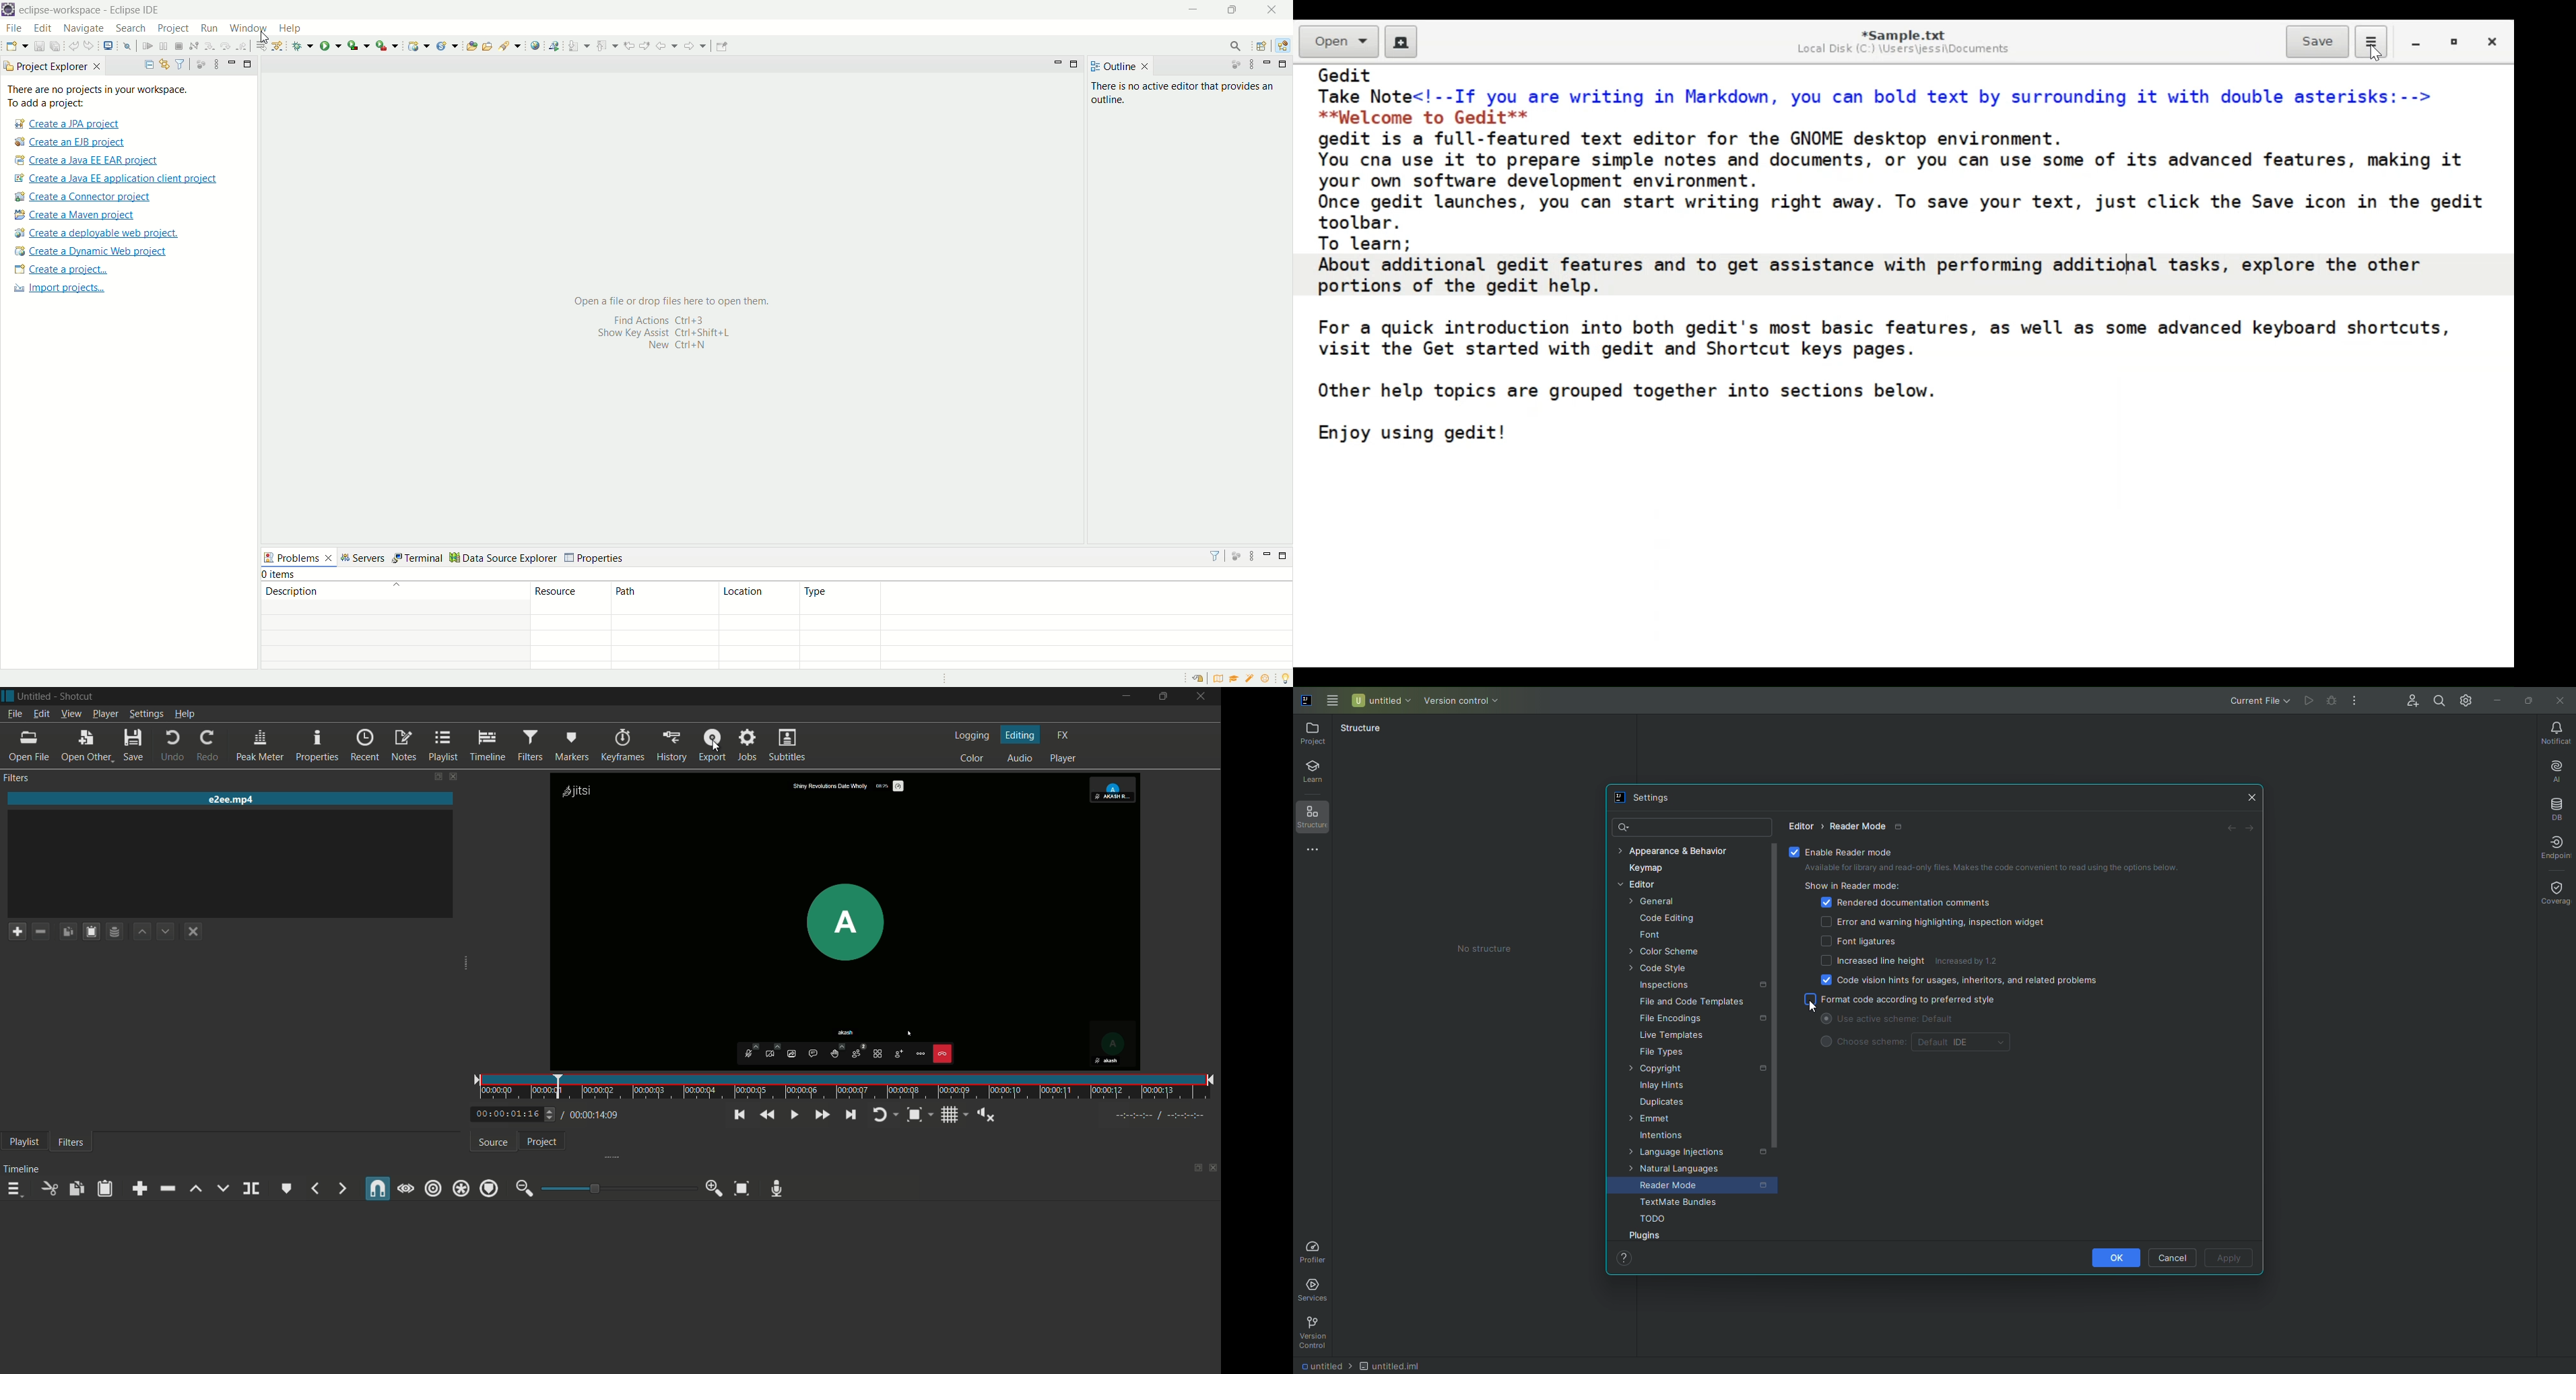 The image size is (2576, 1400). I want to click on toggle grid, so click(950, 1115).